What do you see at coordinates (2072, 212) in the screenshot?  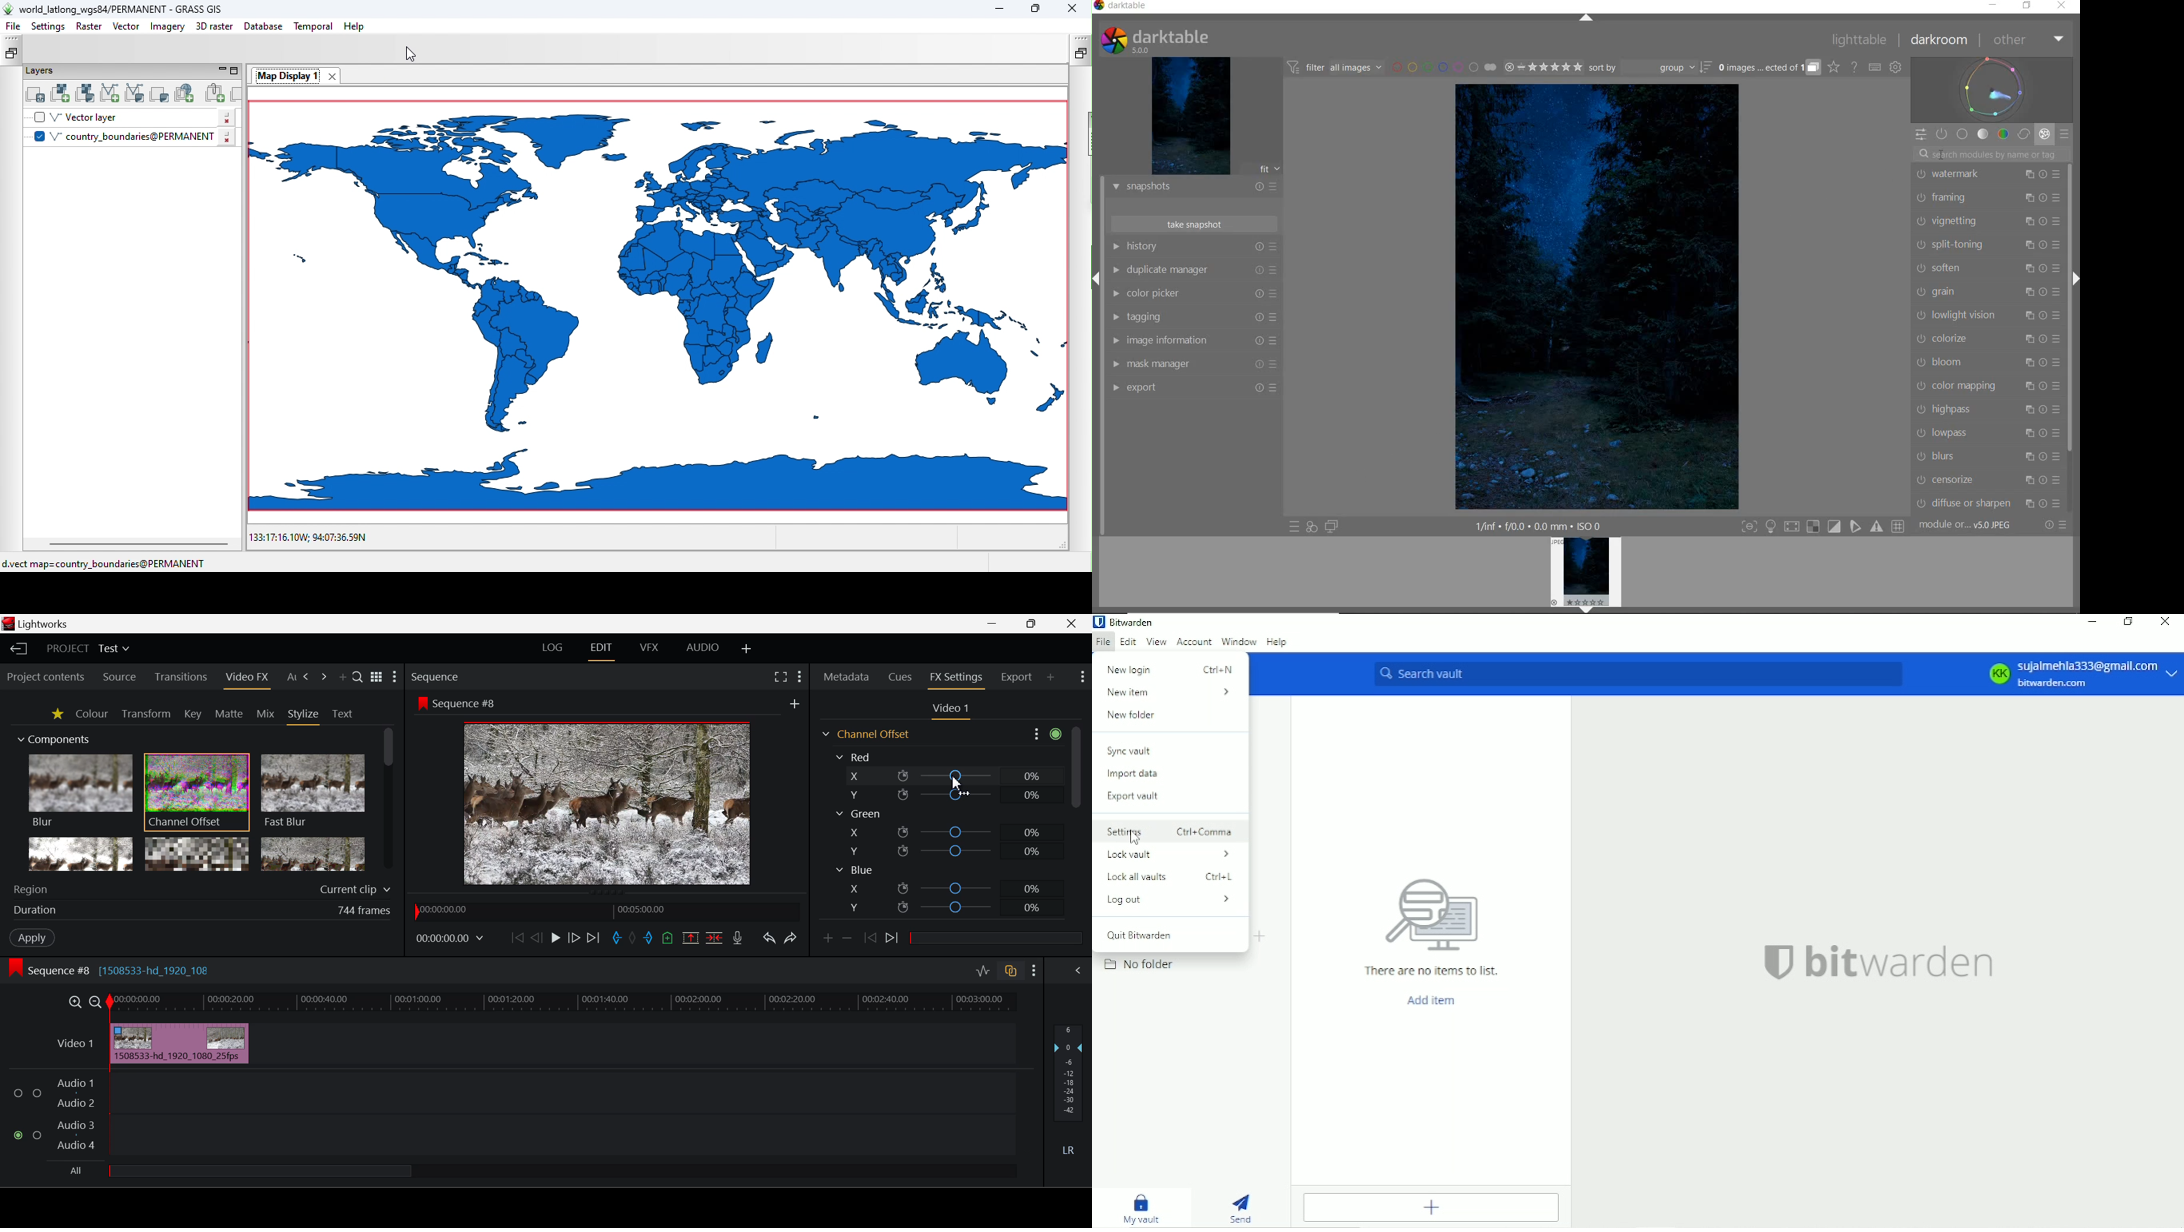 I see `SCROLLBAR` at bounding box center [2072, 212].